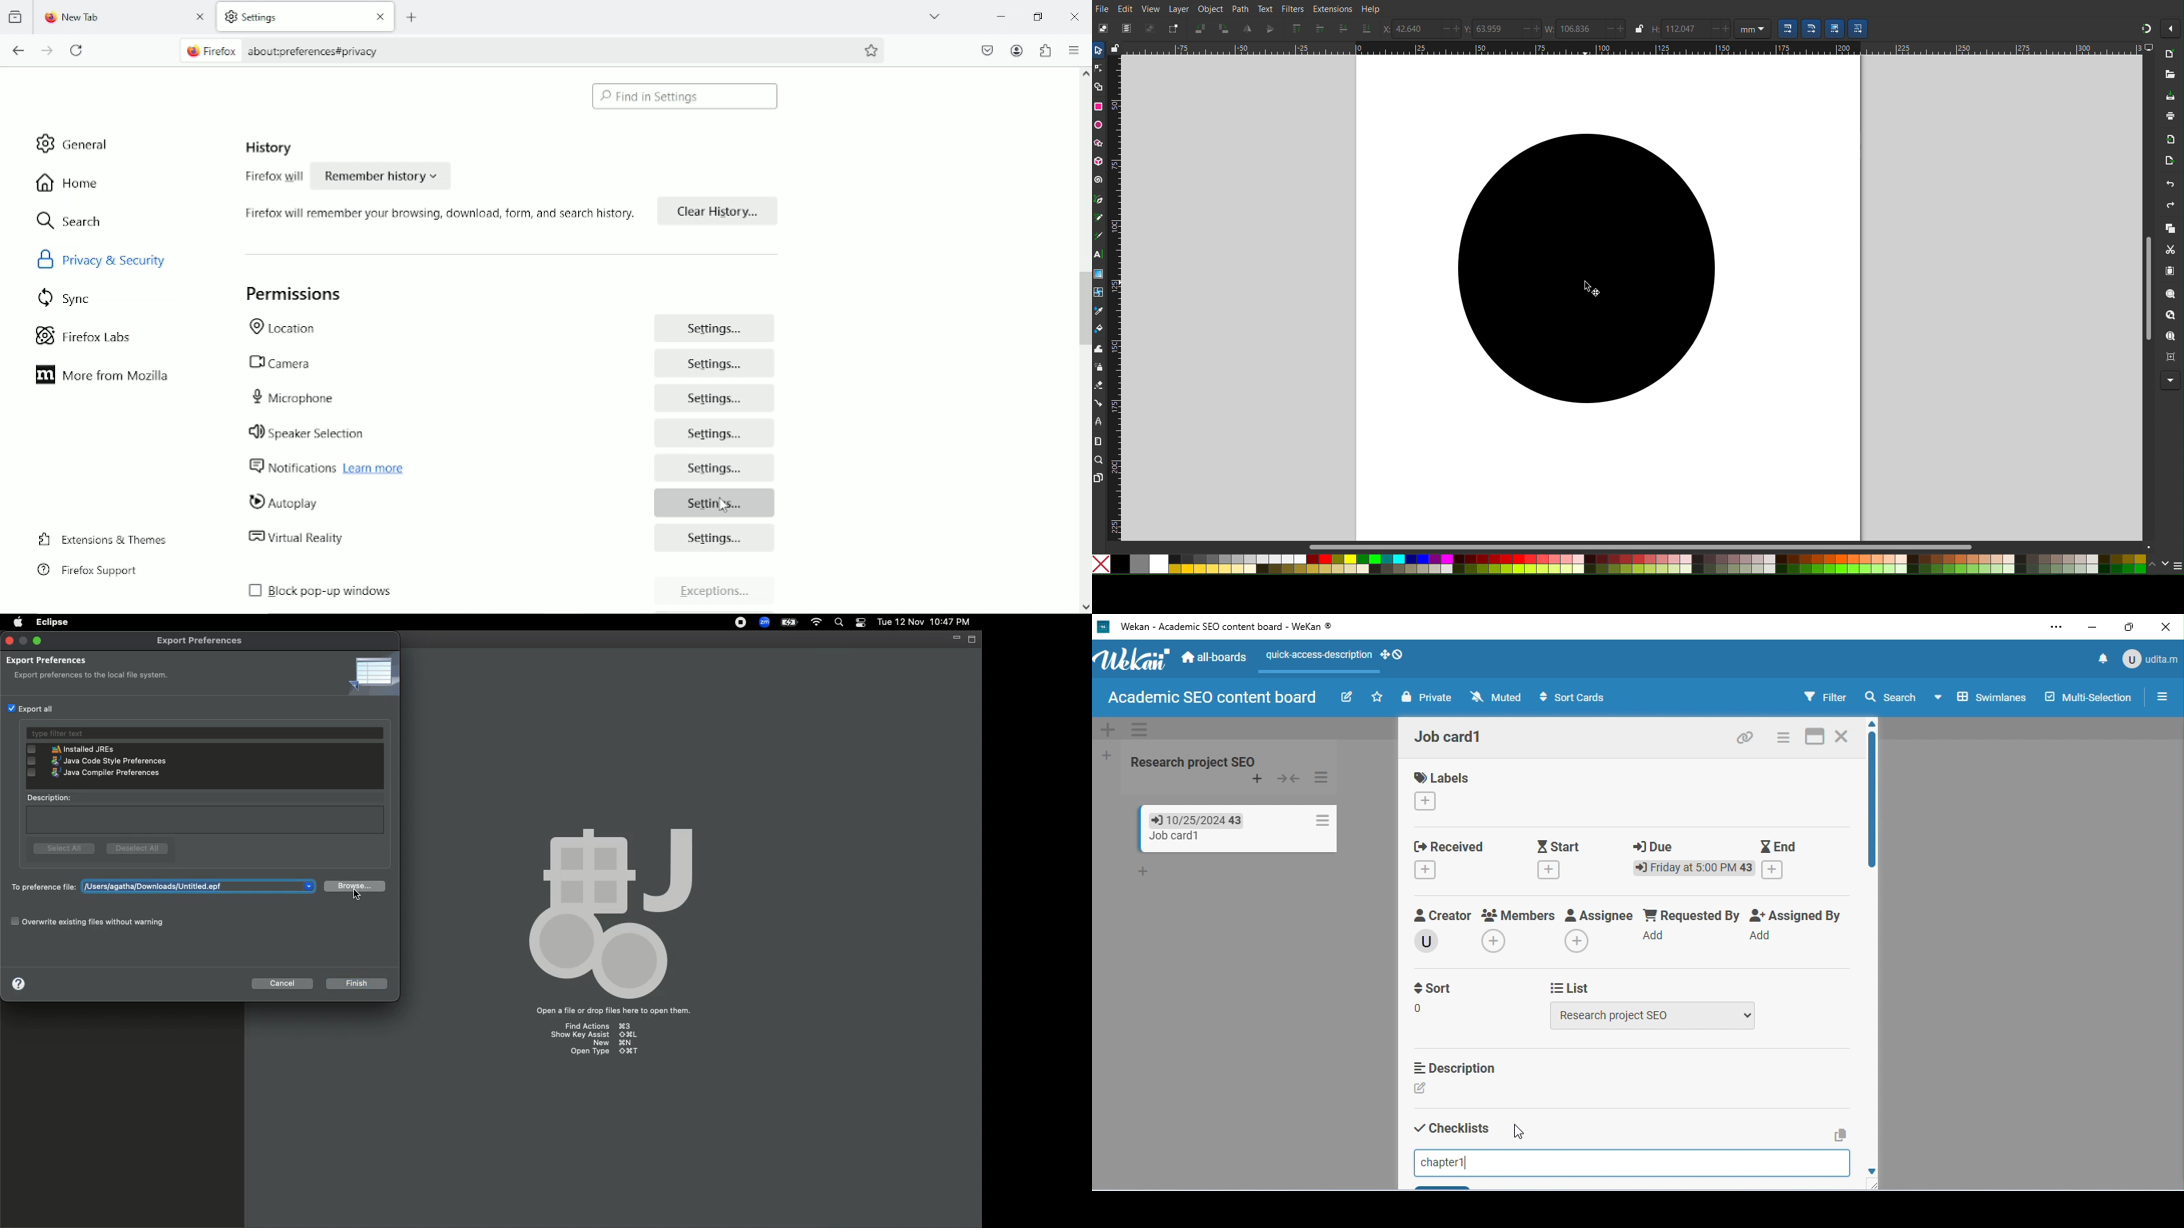 This screenshot has height=1232, width=2184. Describe the element at coordinates (19, 50) in the screenshot. I see `go back` at that location.